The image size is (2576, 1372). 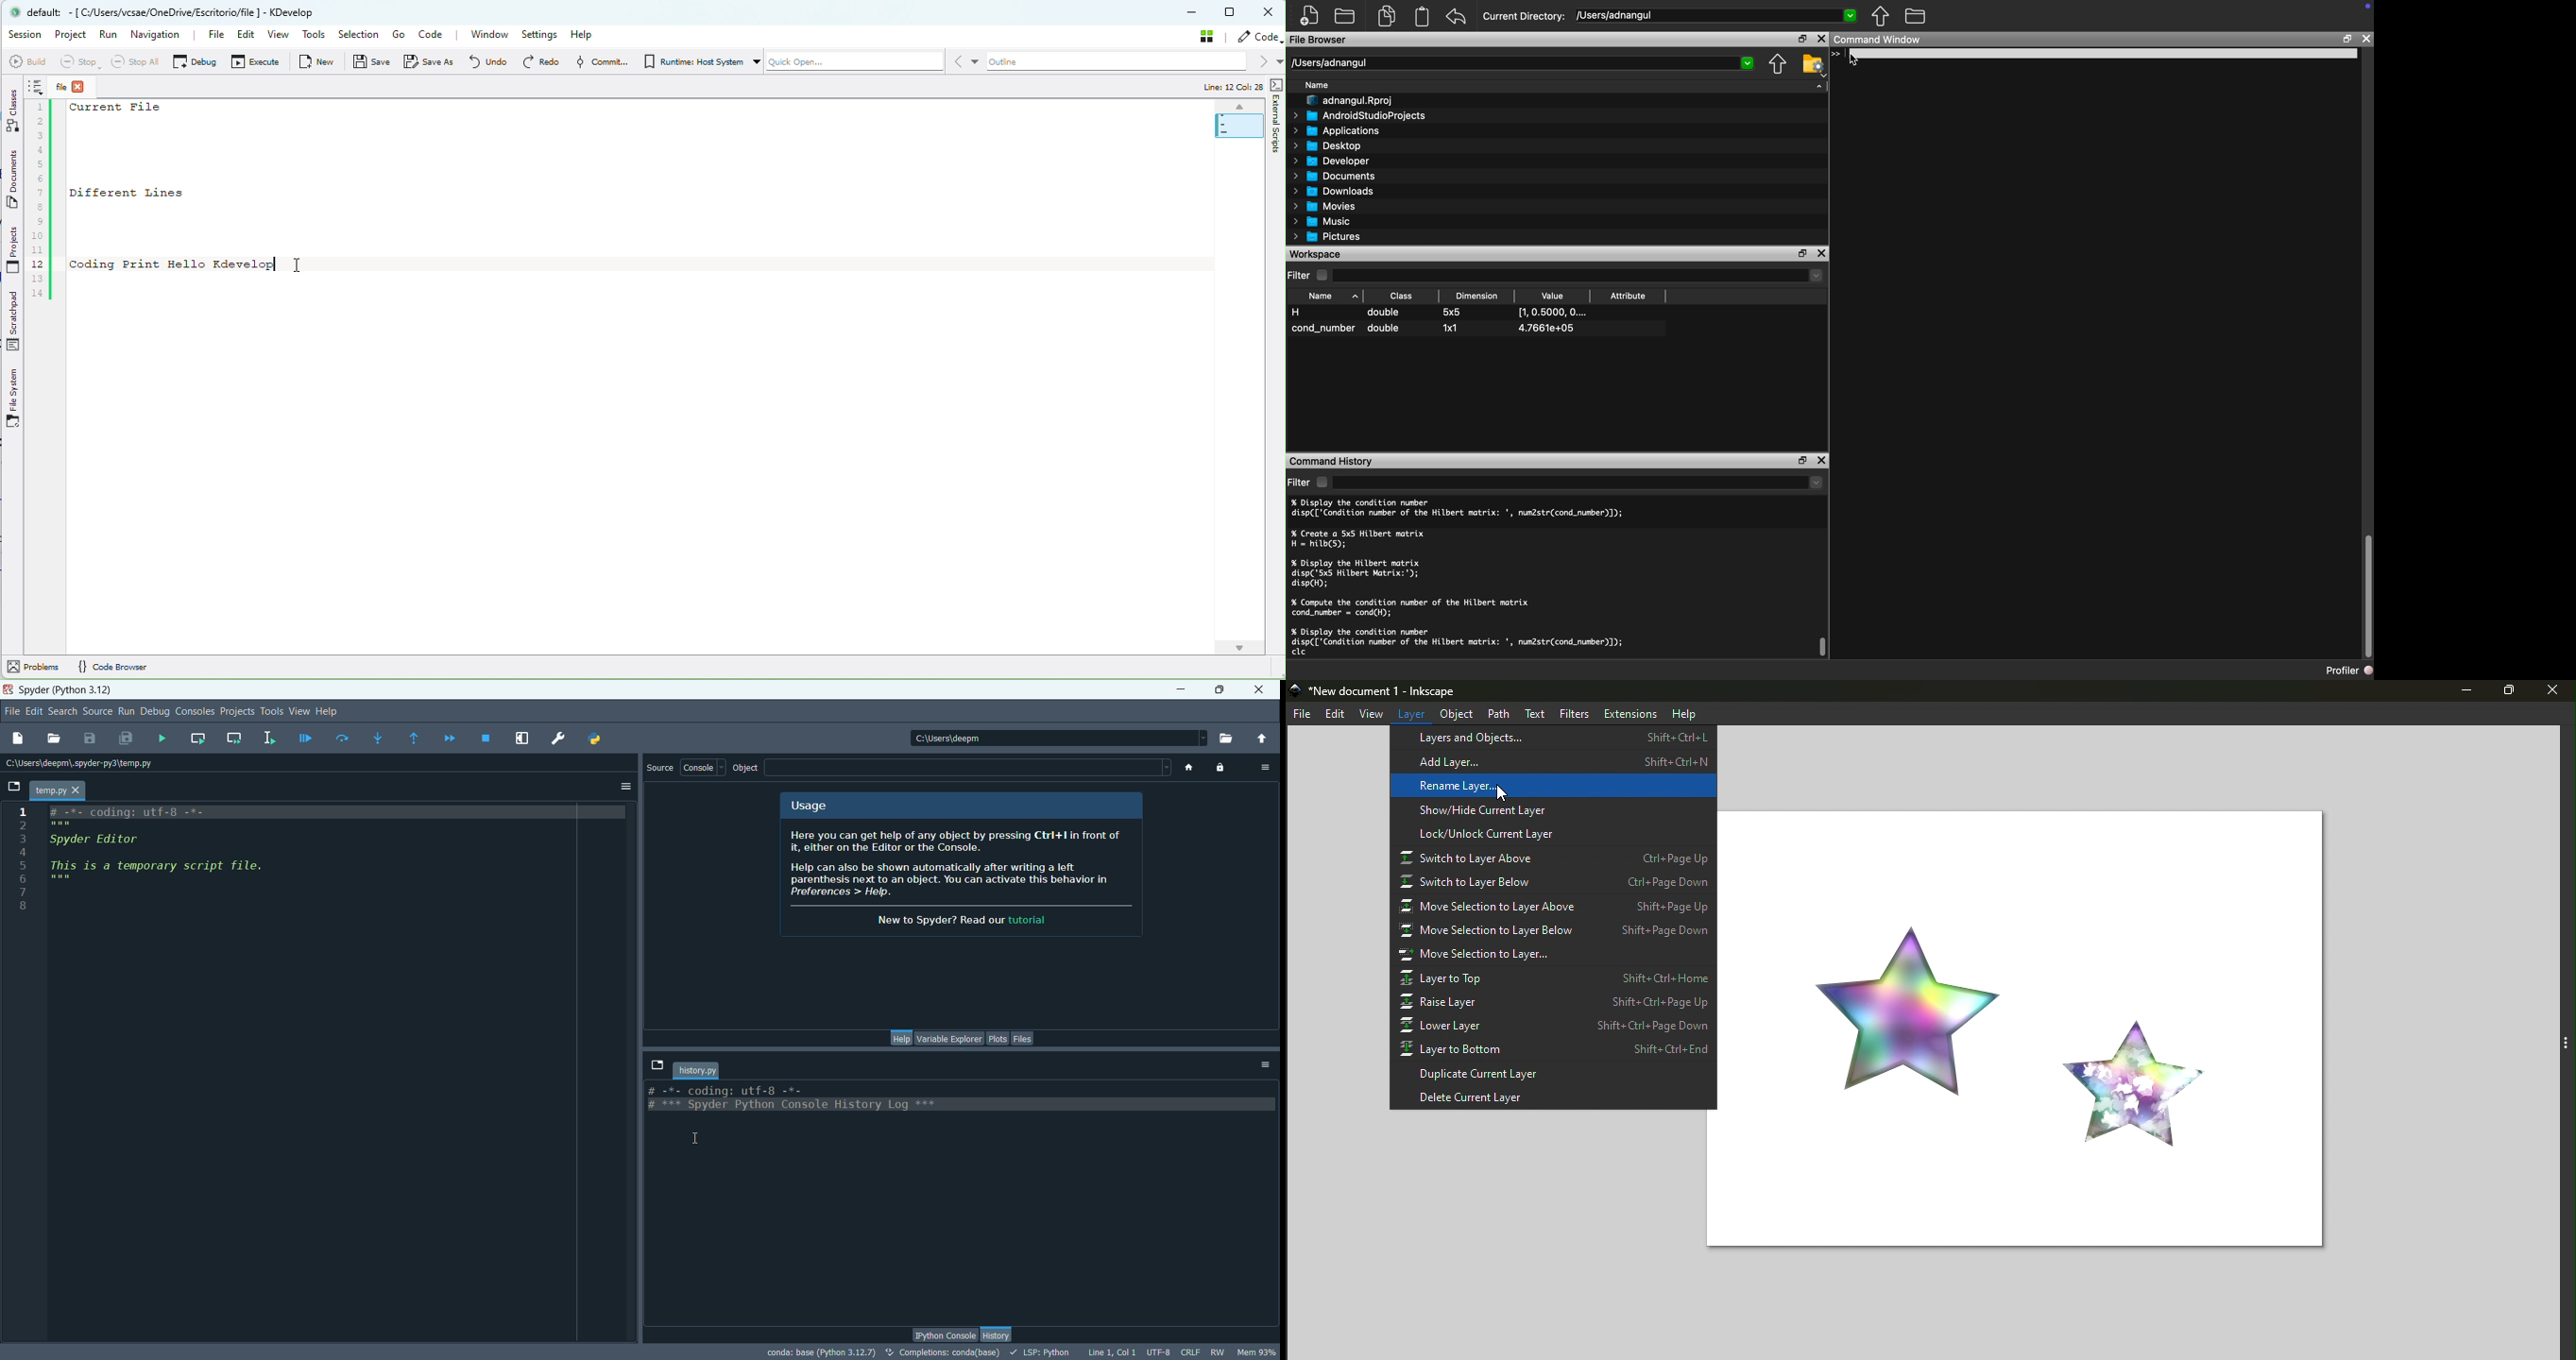 What do you see at coordinates (61, 711) in the screenshot?
I see `search` at bounding box center [61, 711].